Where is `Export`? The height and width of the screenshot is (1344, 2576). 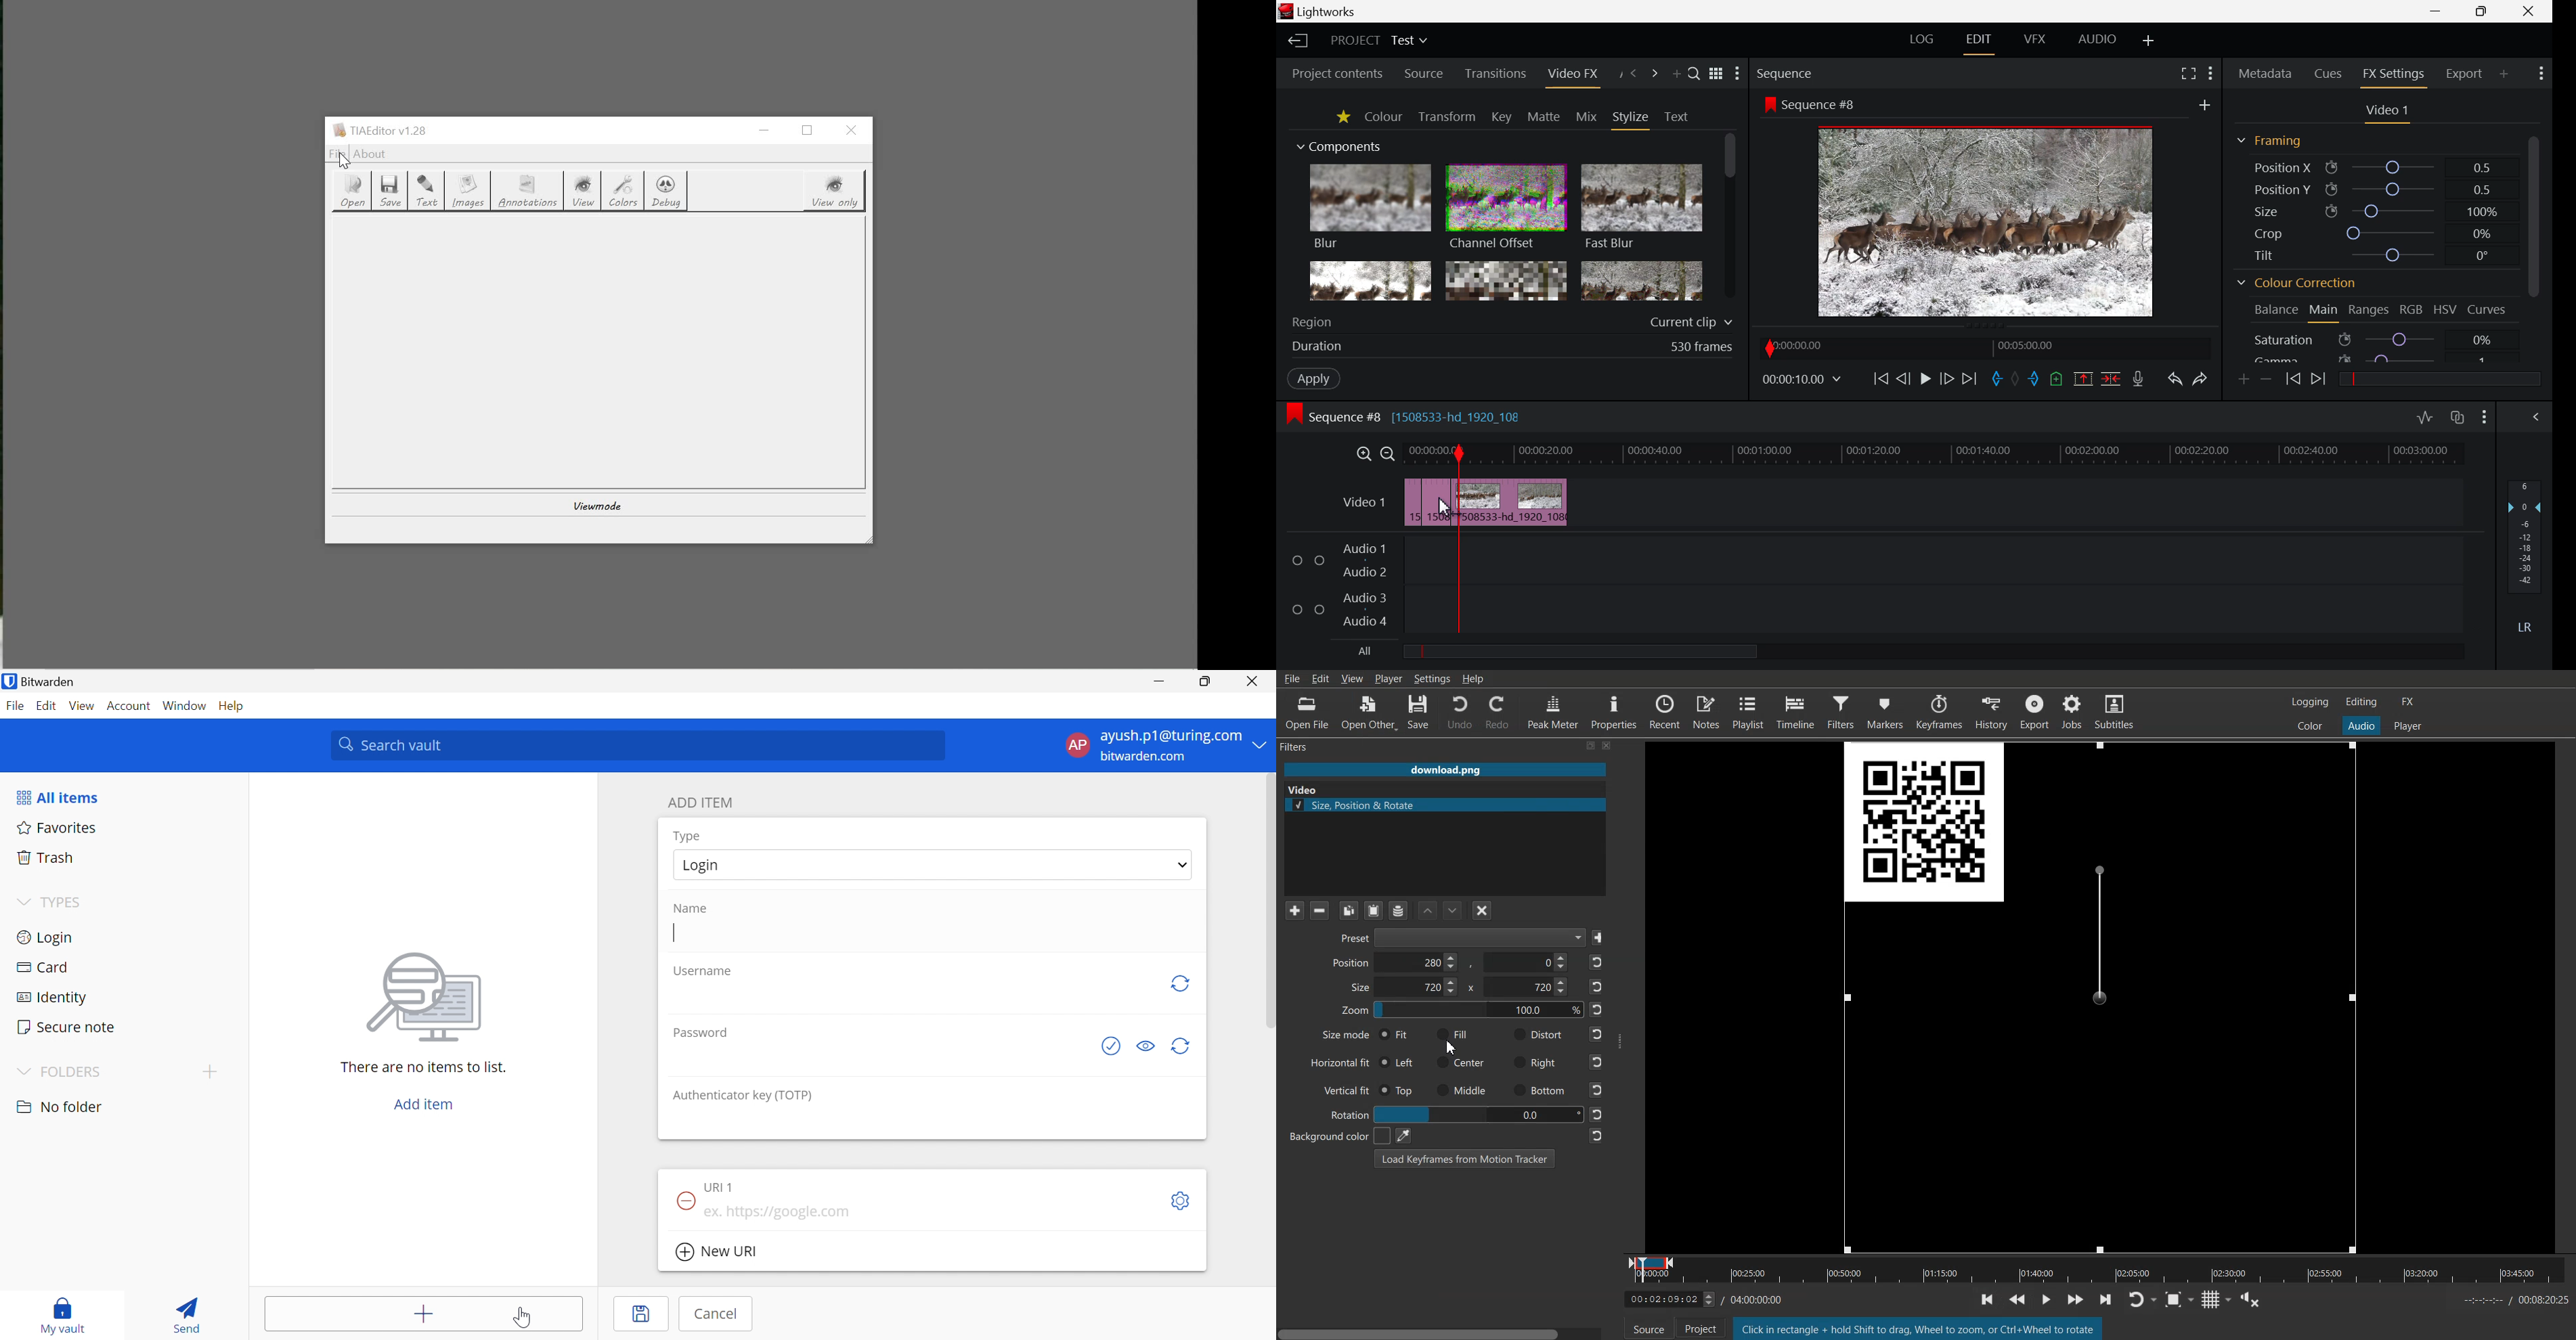
Export is located at coordinates (2034, 710).